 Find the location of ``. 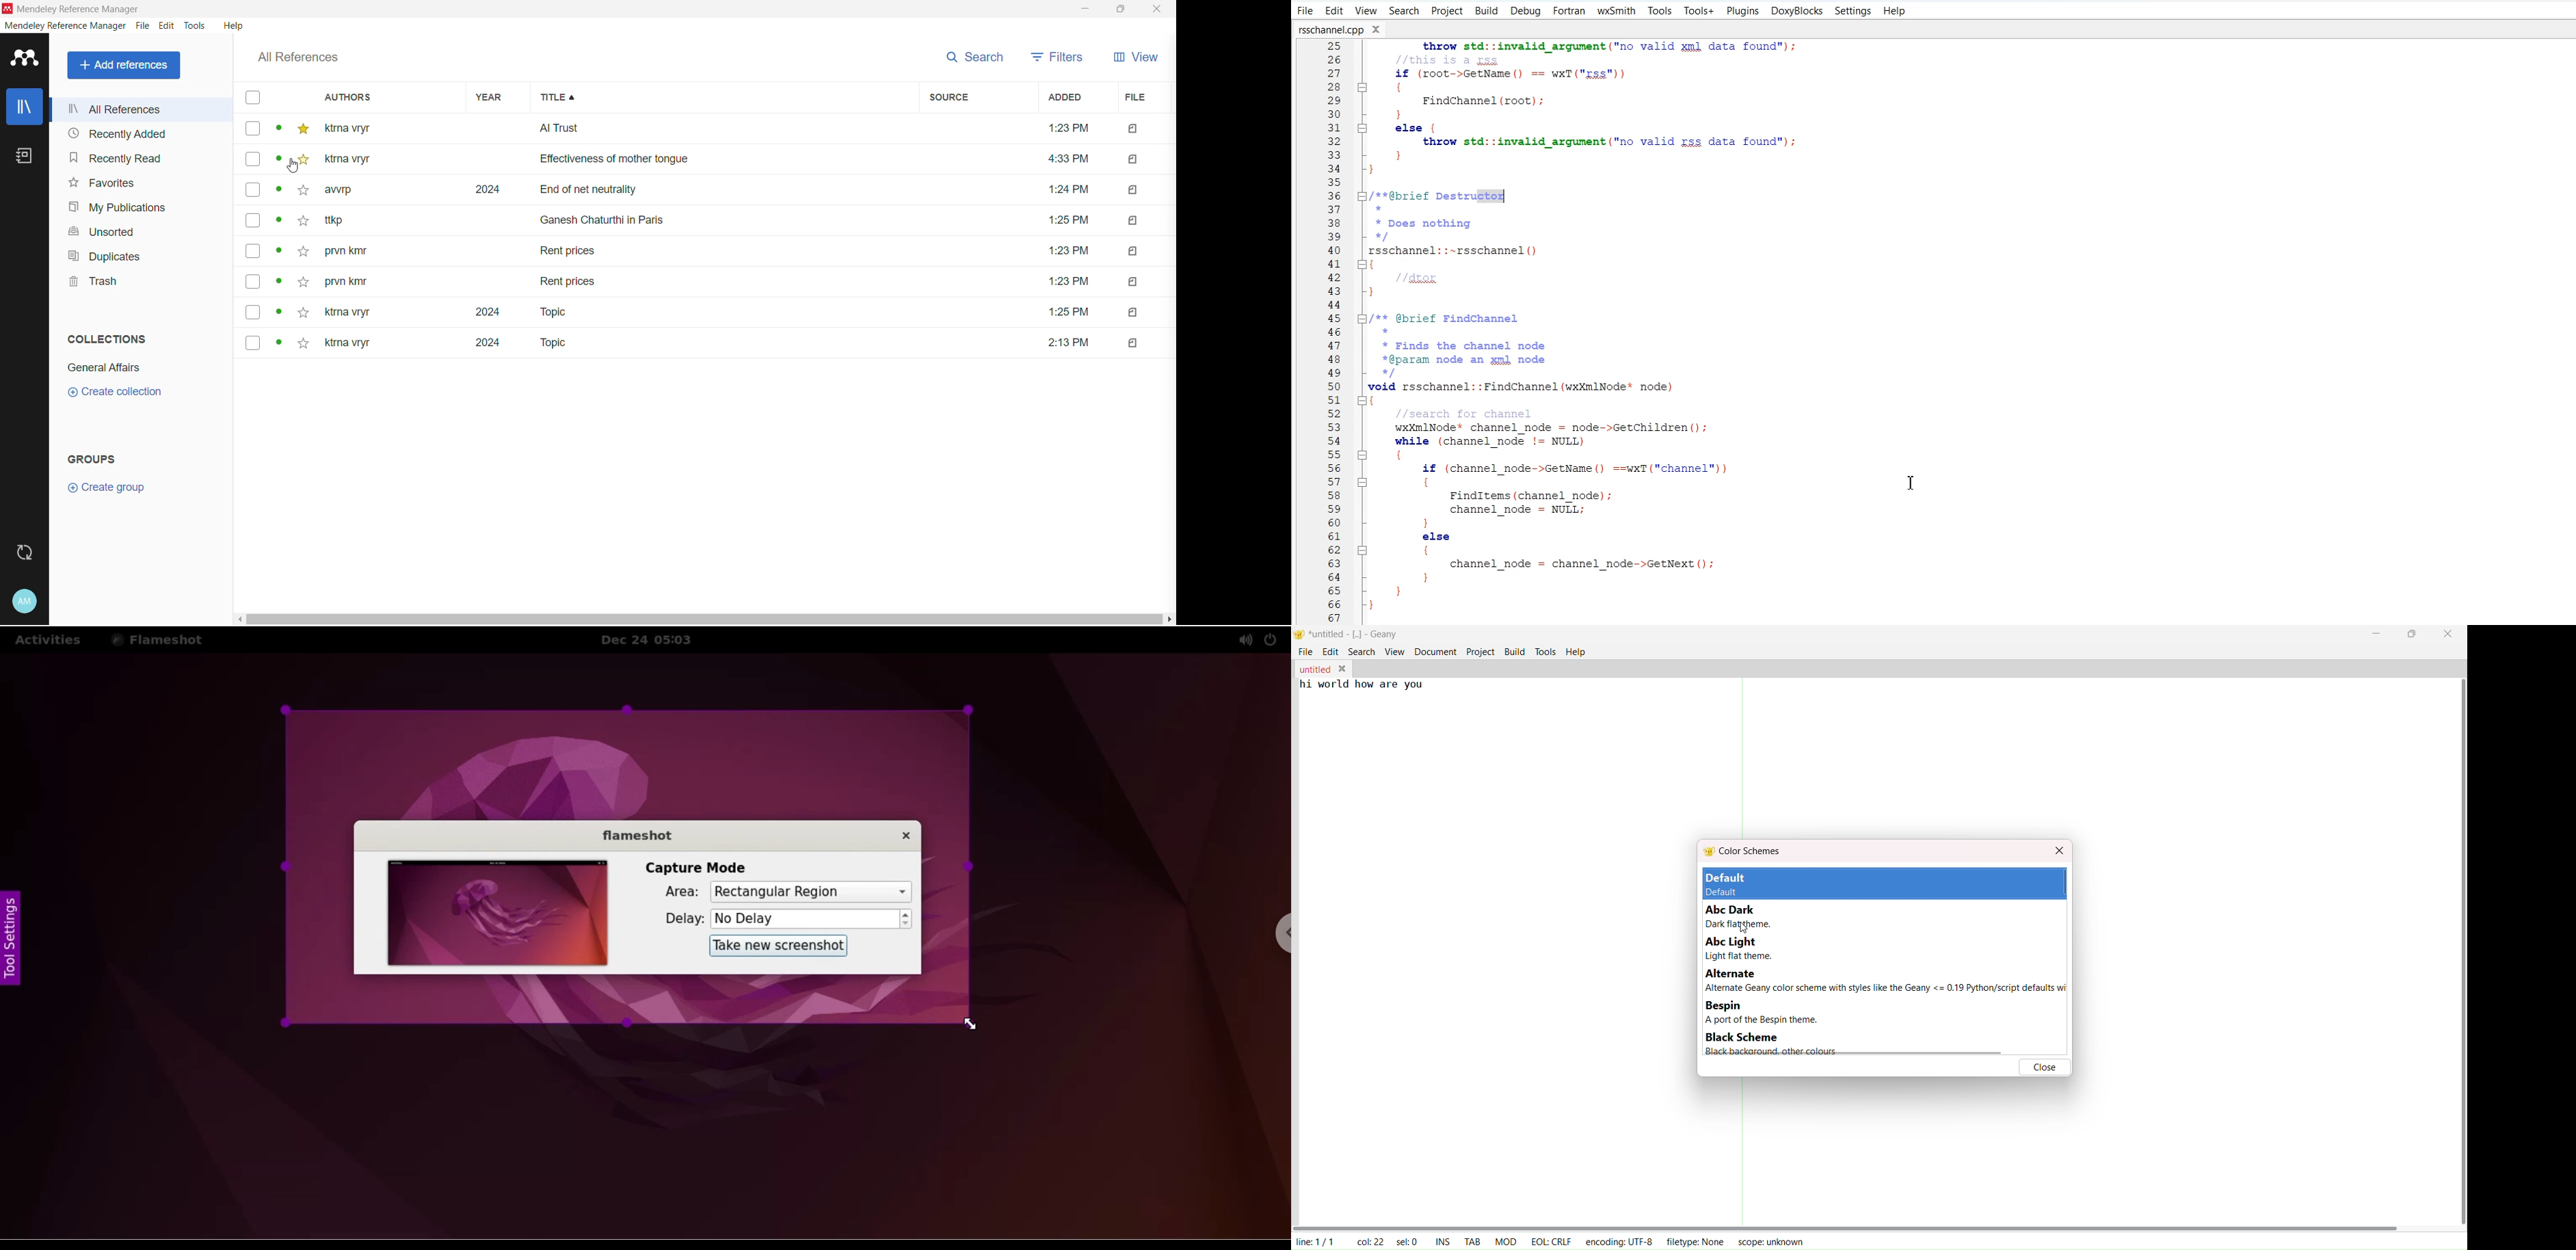

 is located at coordinates (1067, 313).